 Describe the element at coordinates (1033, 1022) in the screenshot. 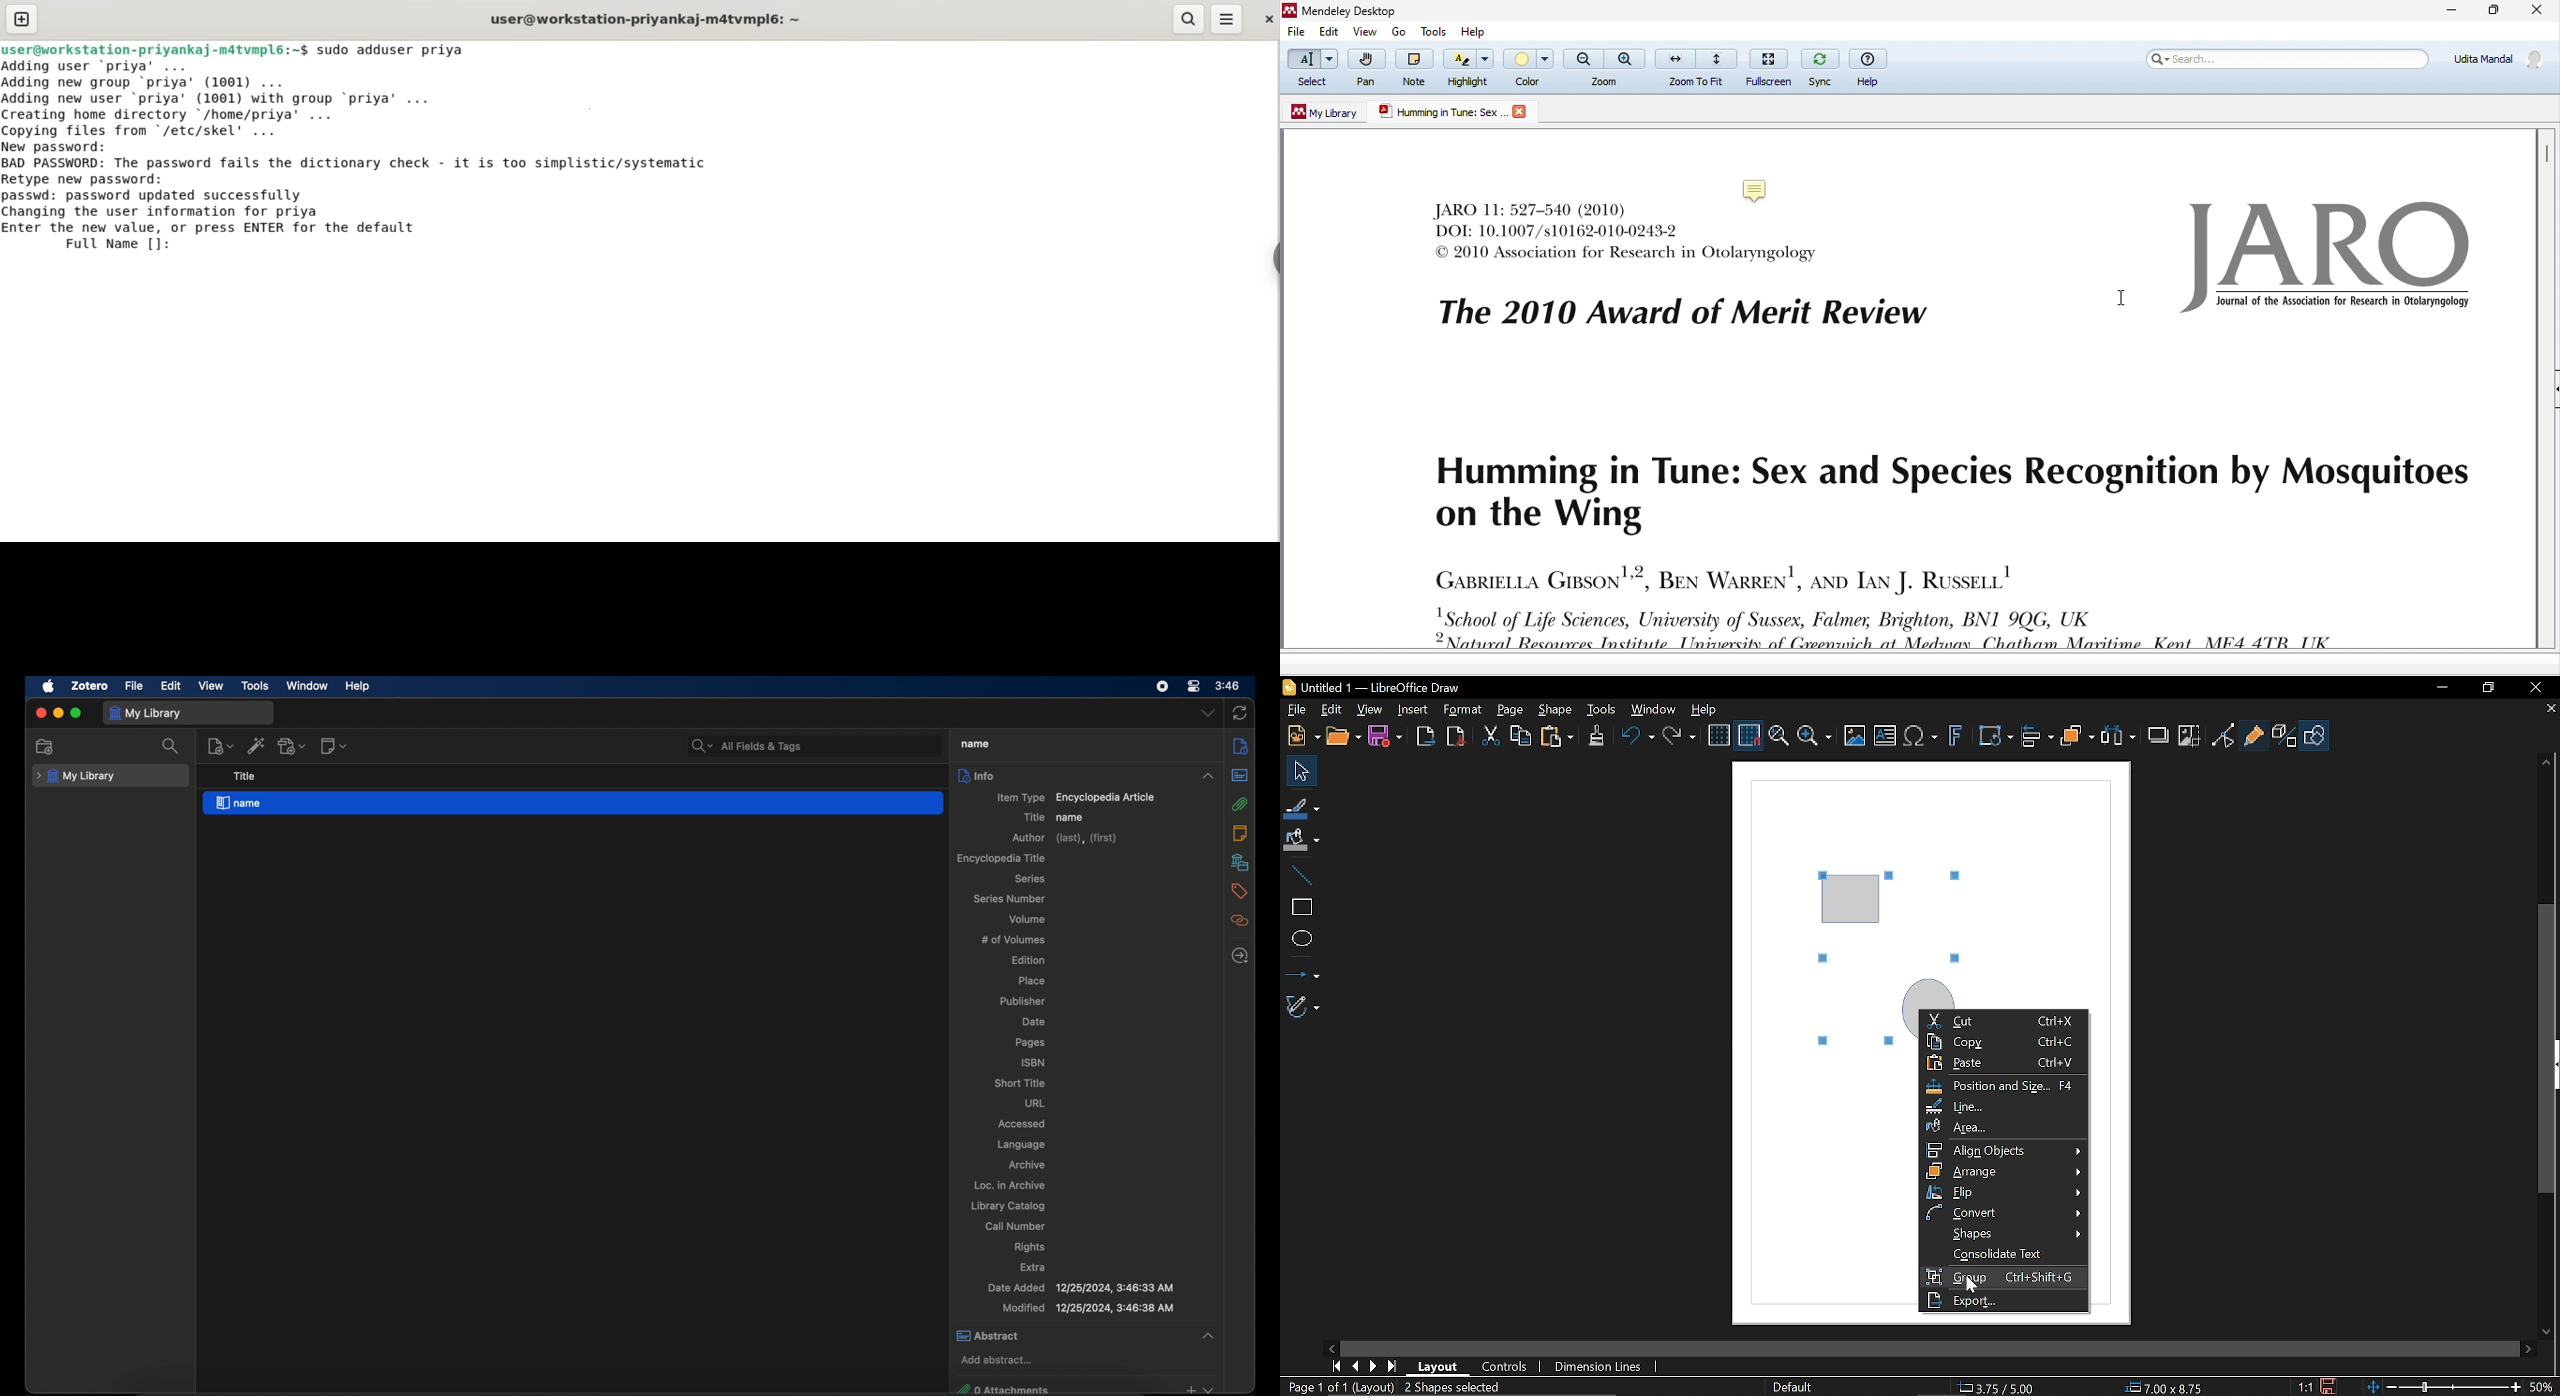

I see `date` at that location.